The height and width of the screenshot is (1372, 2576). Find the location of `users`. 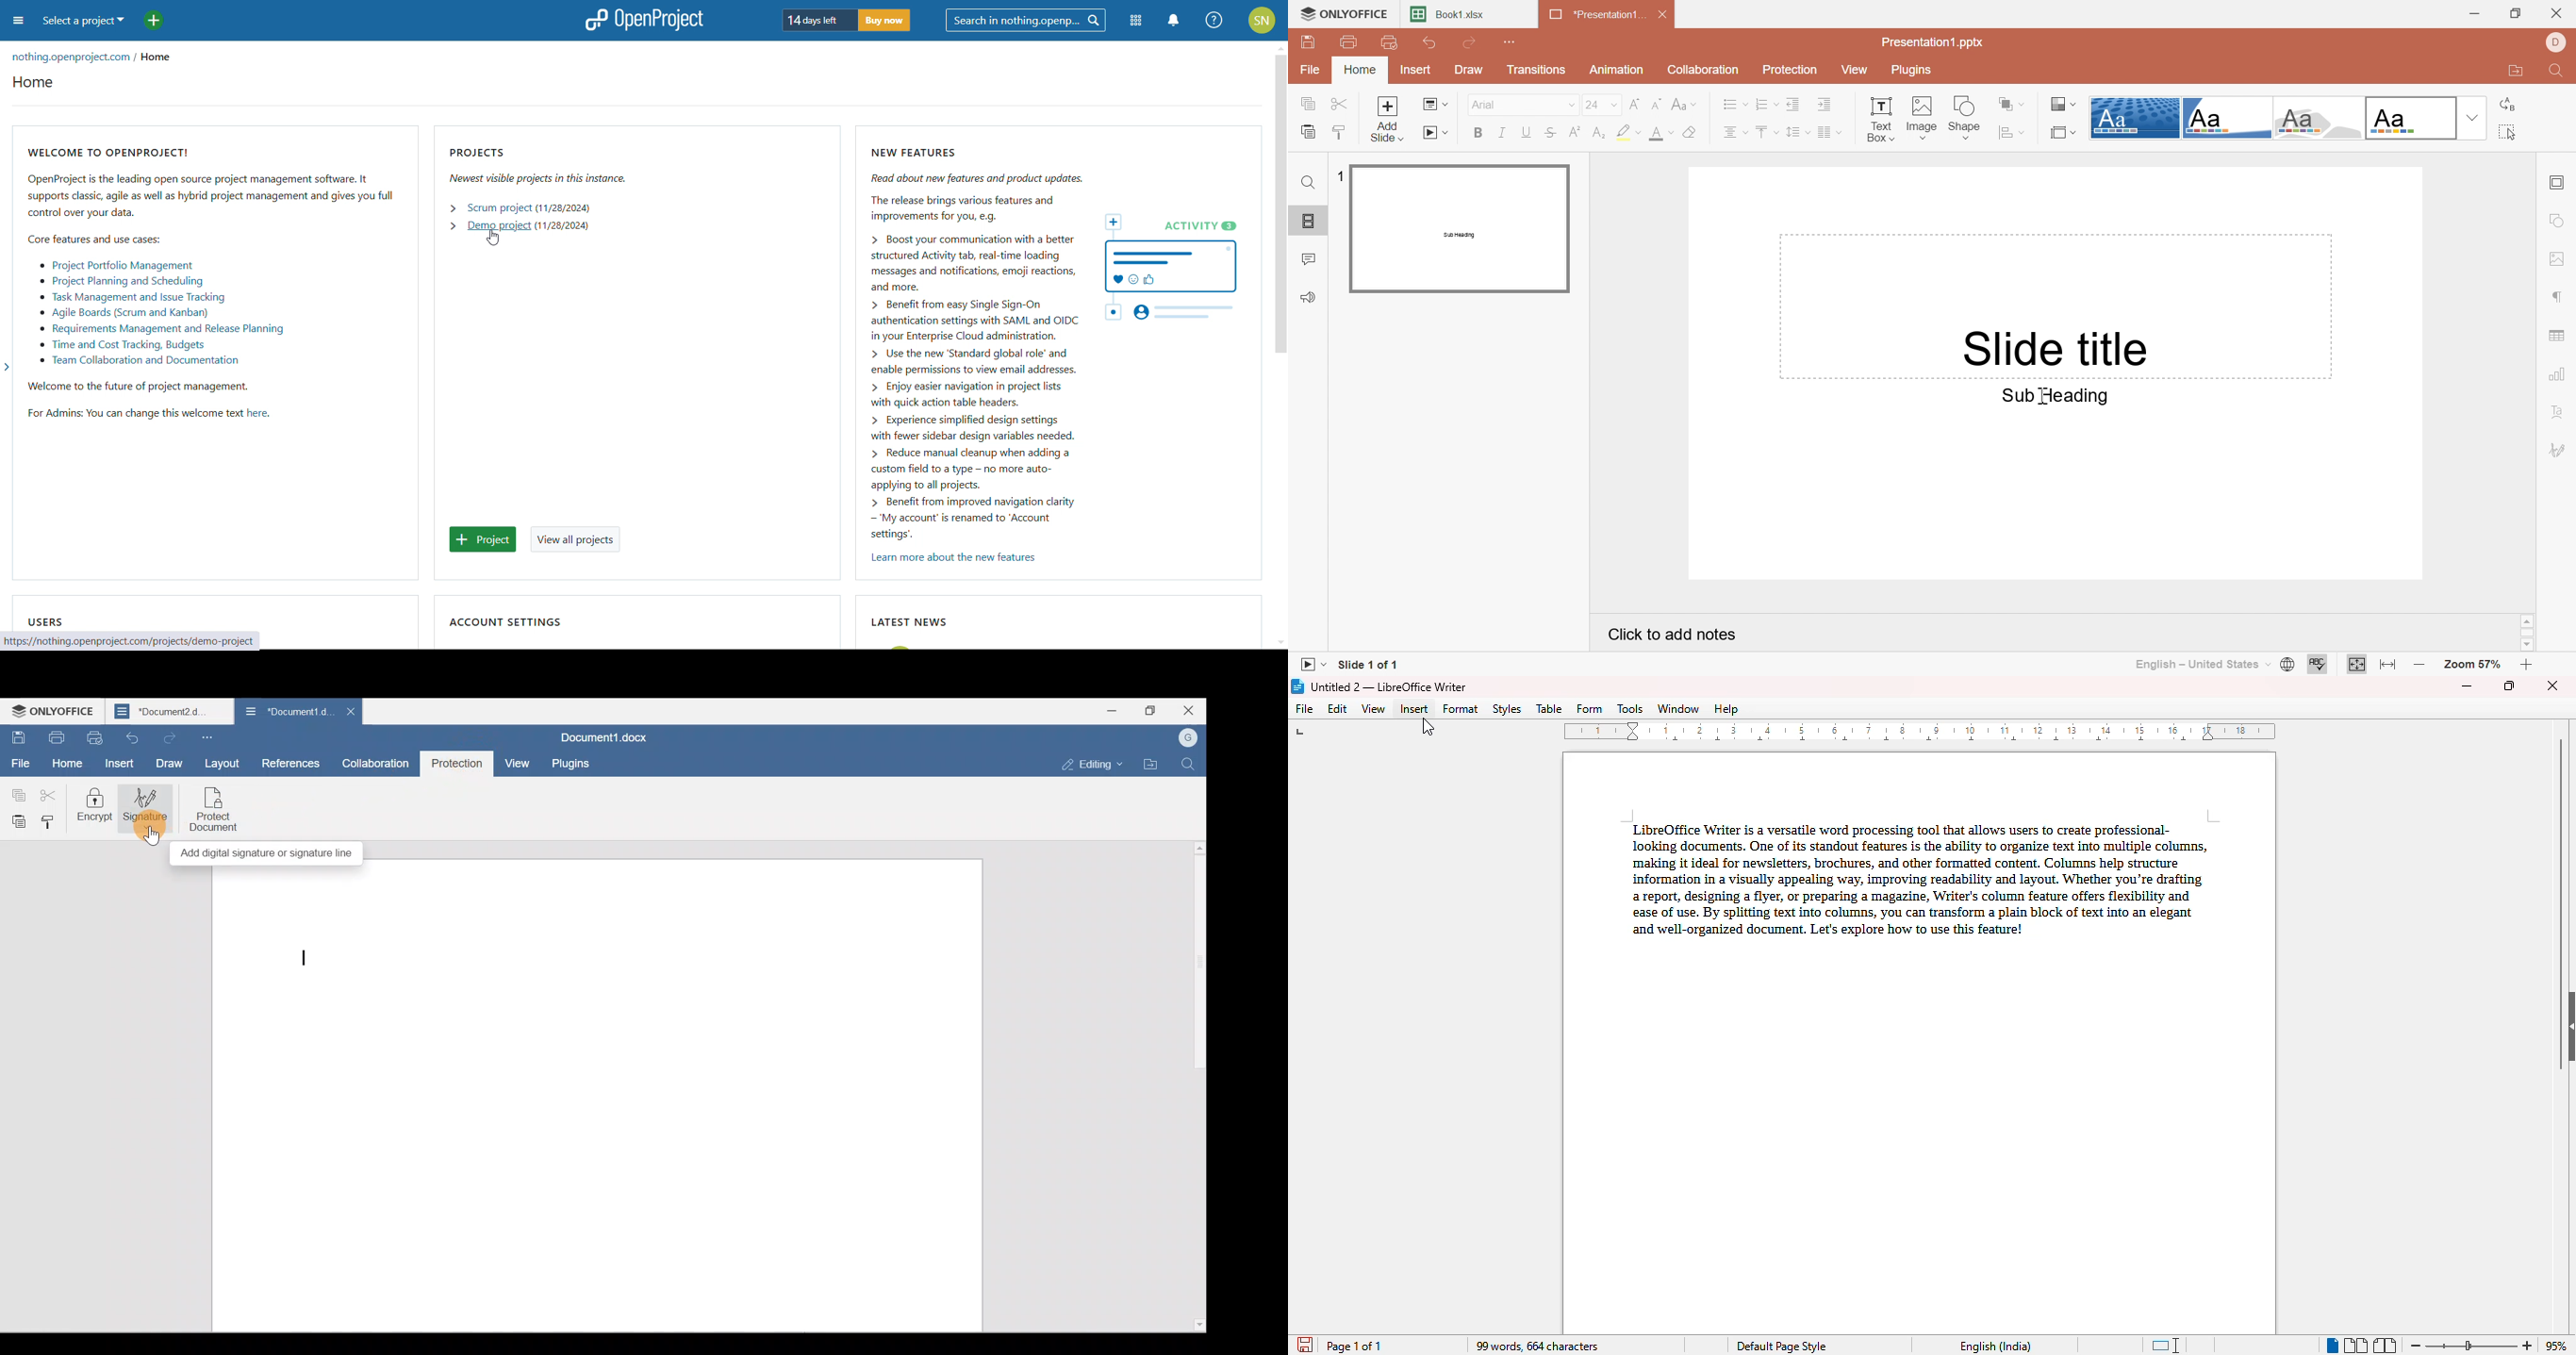

users is located at coordinates (43, 621).